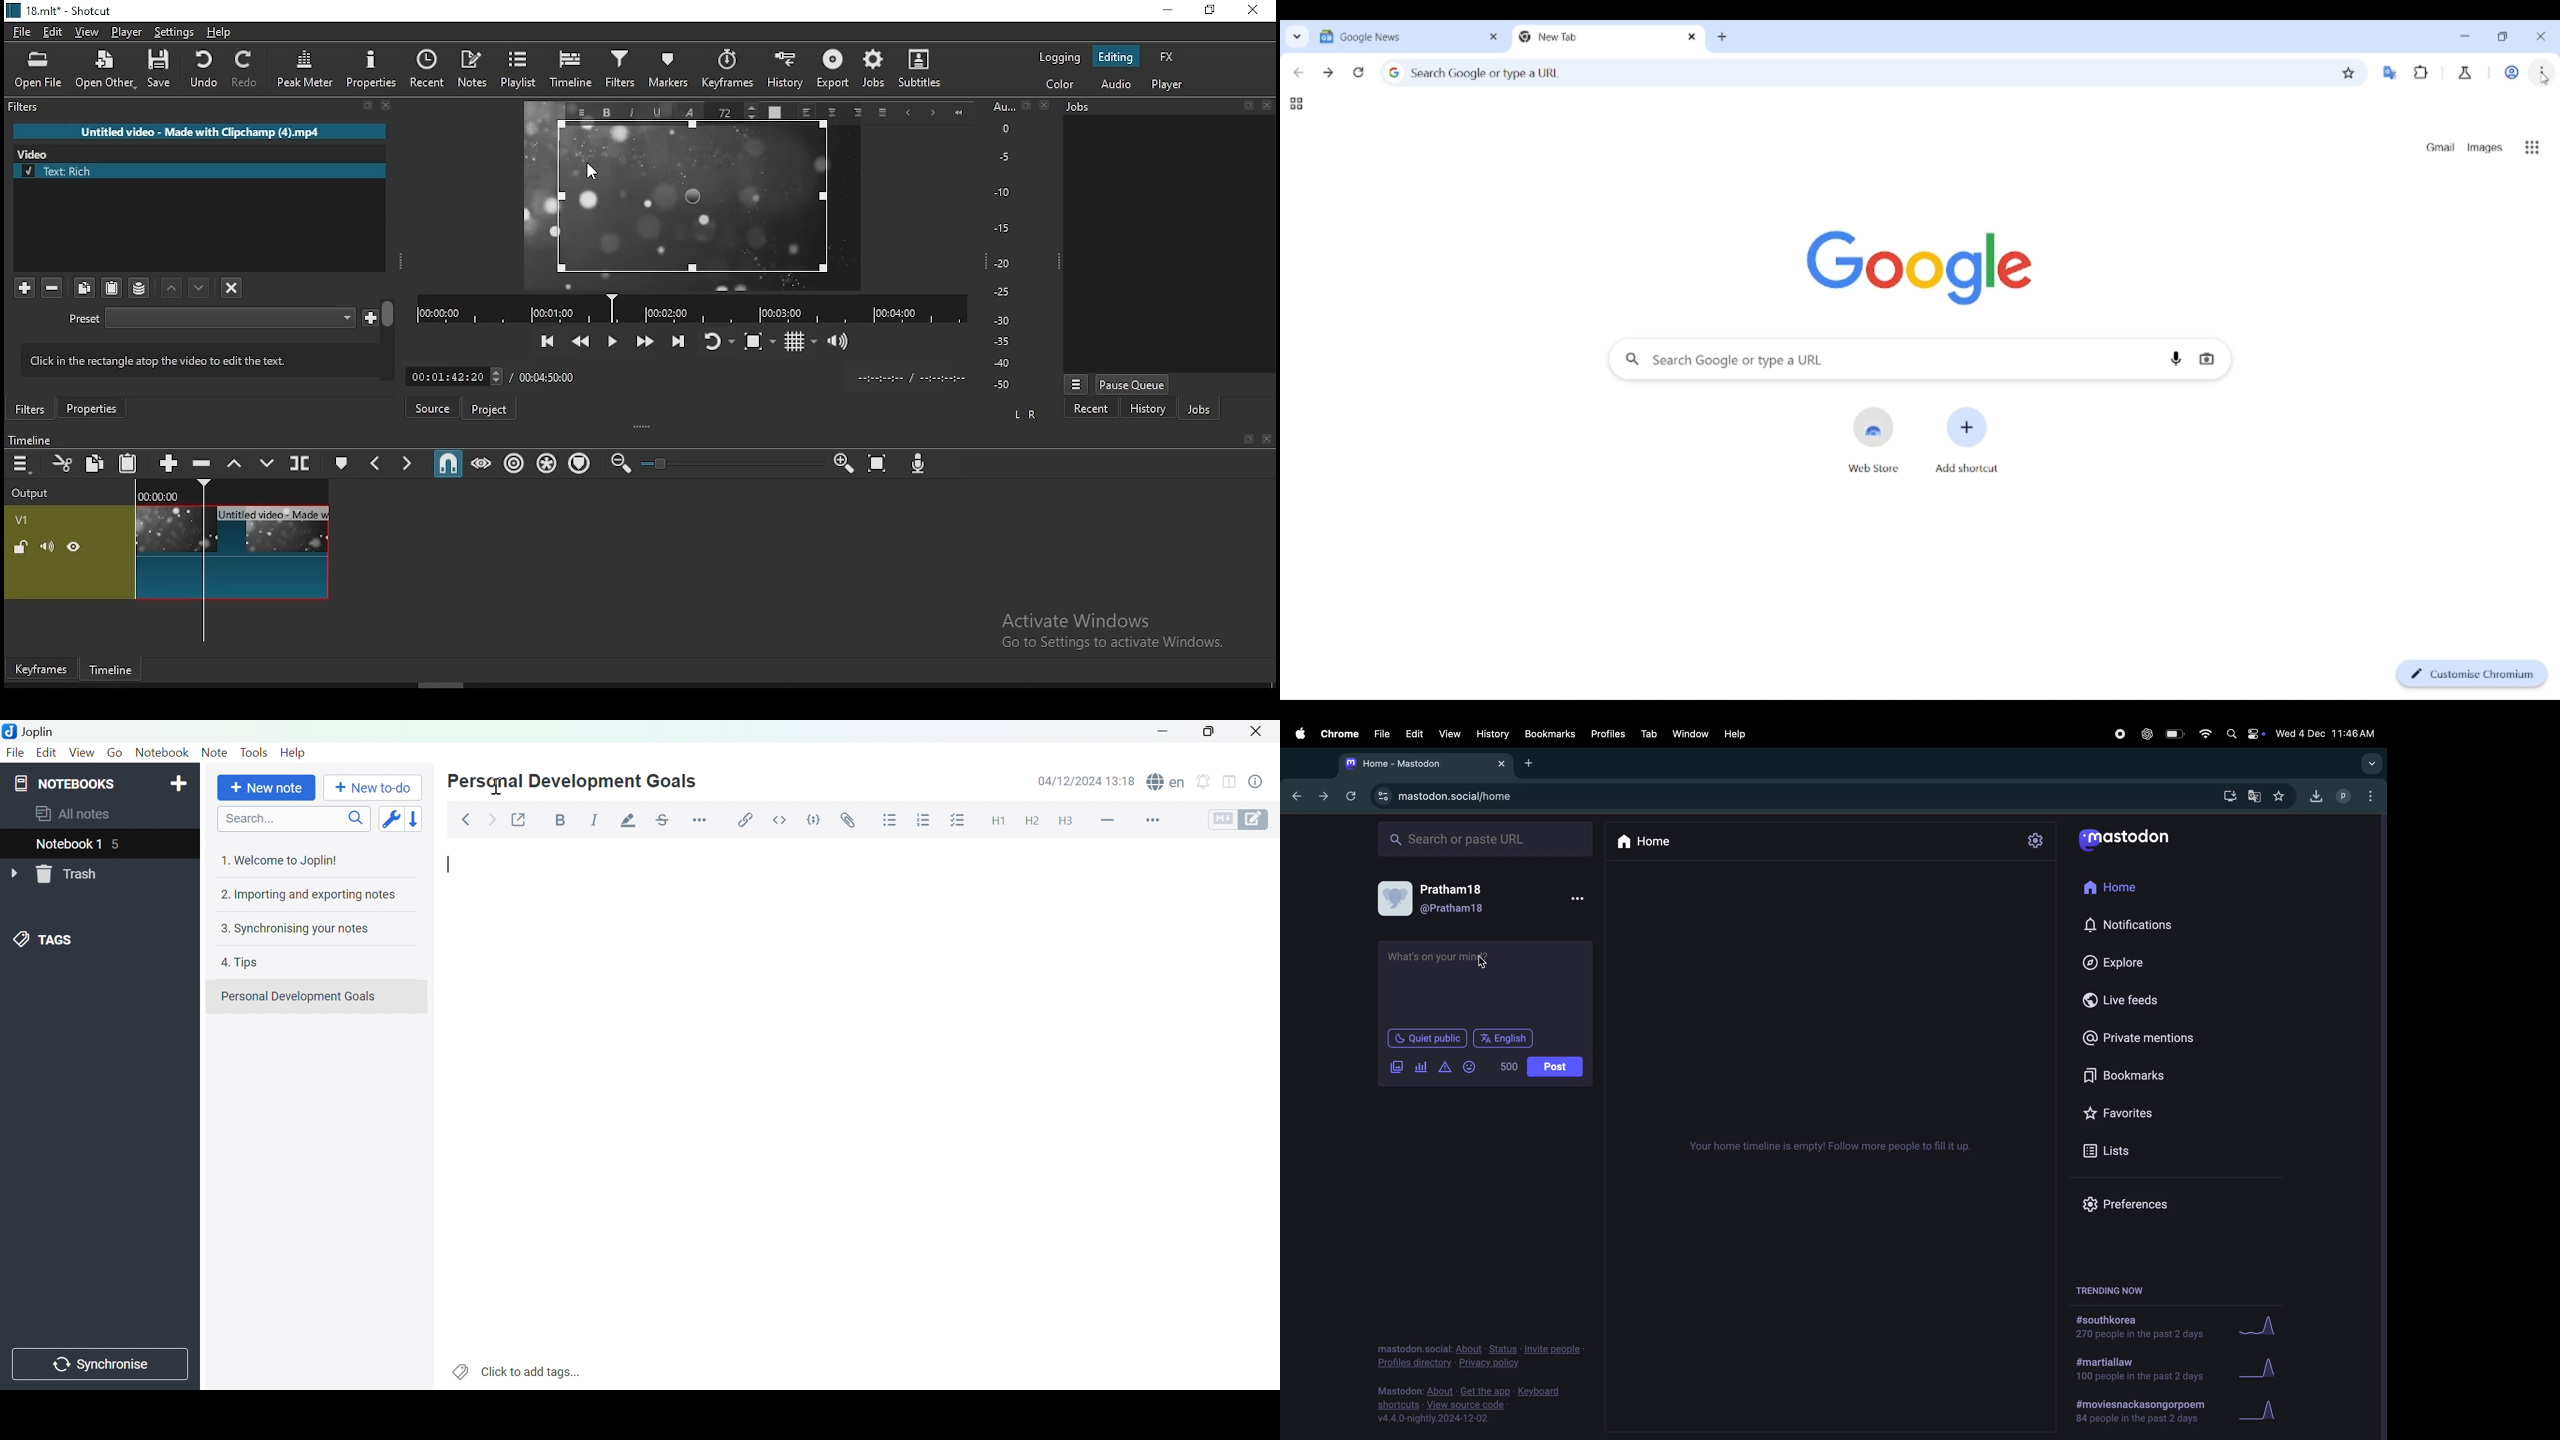 This screenshot has height=1456, width=2576. Describe the element at coordinates (1532, 763) in the screenshot. I see `add` at that location.